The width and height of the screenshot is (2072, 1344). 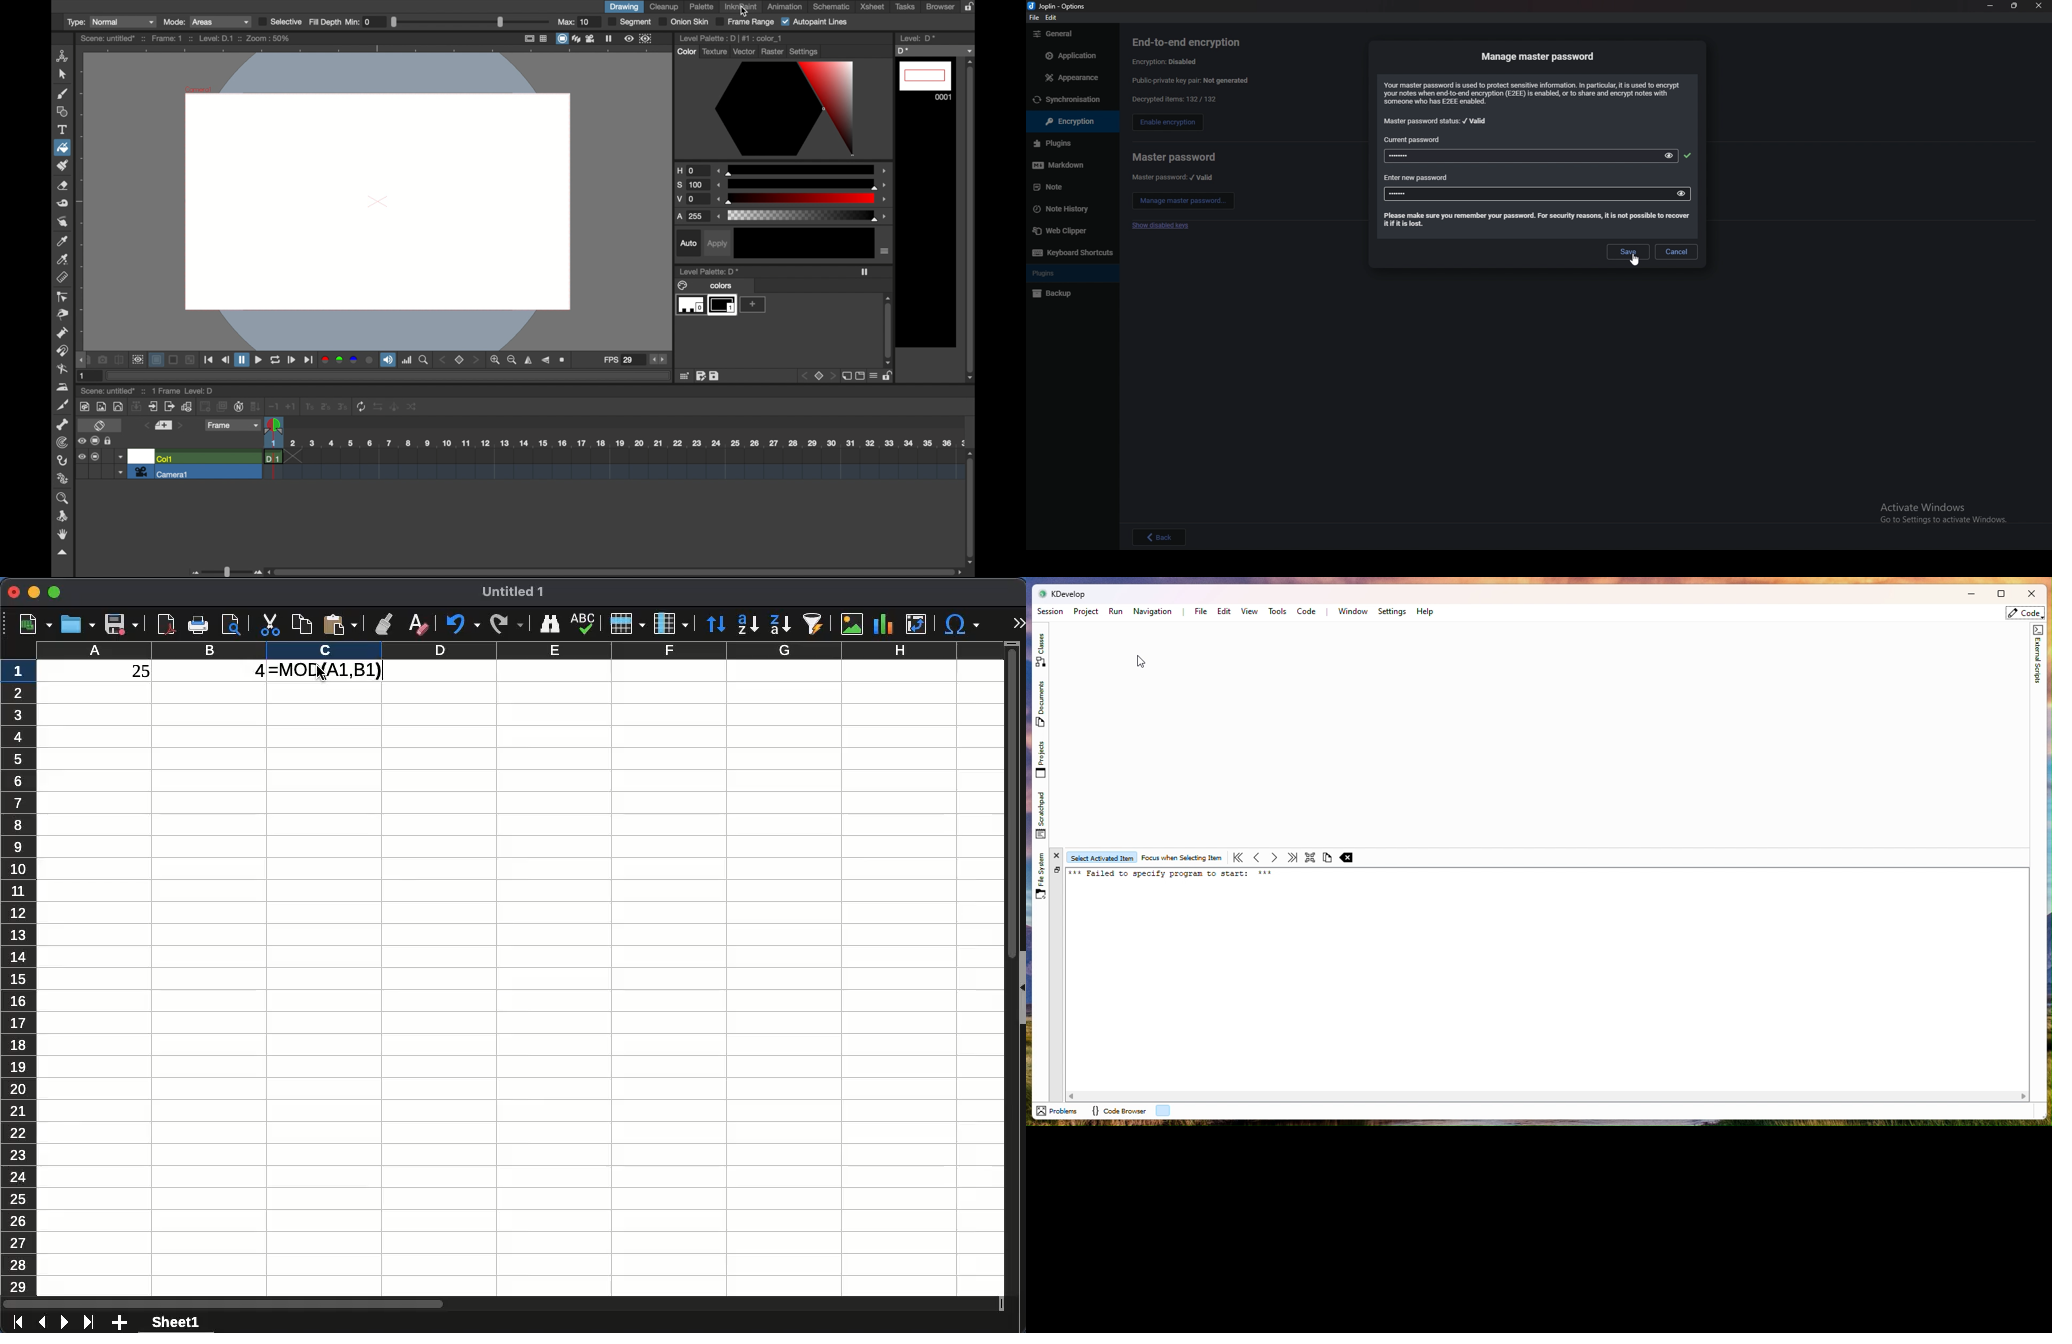 What do you see at coordinates (108, 441) in the screenshot?
I see `unlock` at bounding box center [108, 441].